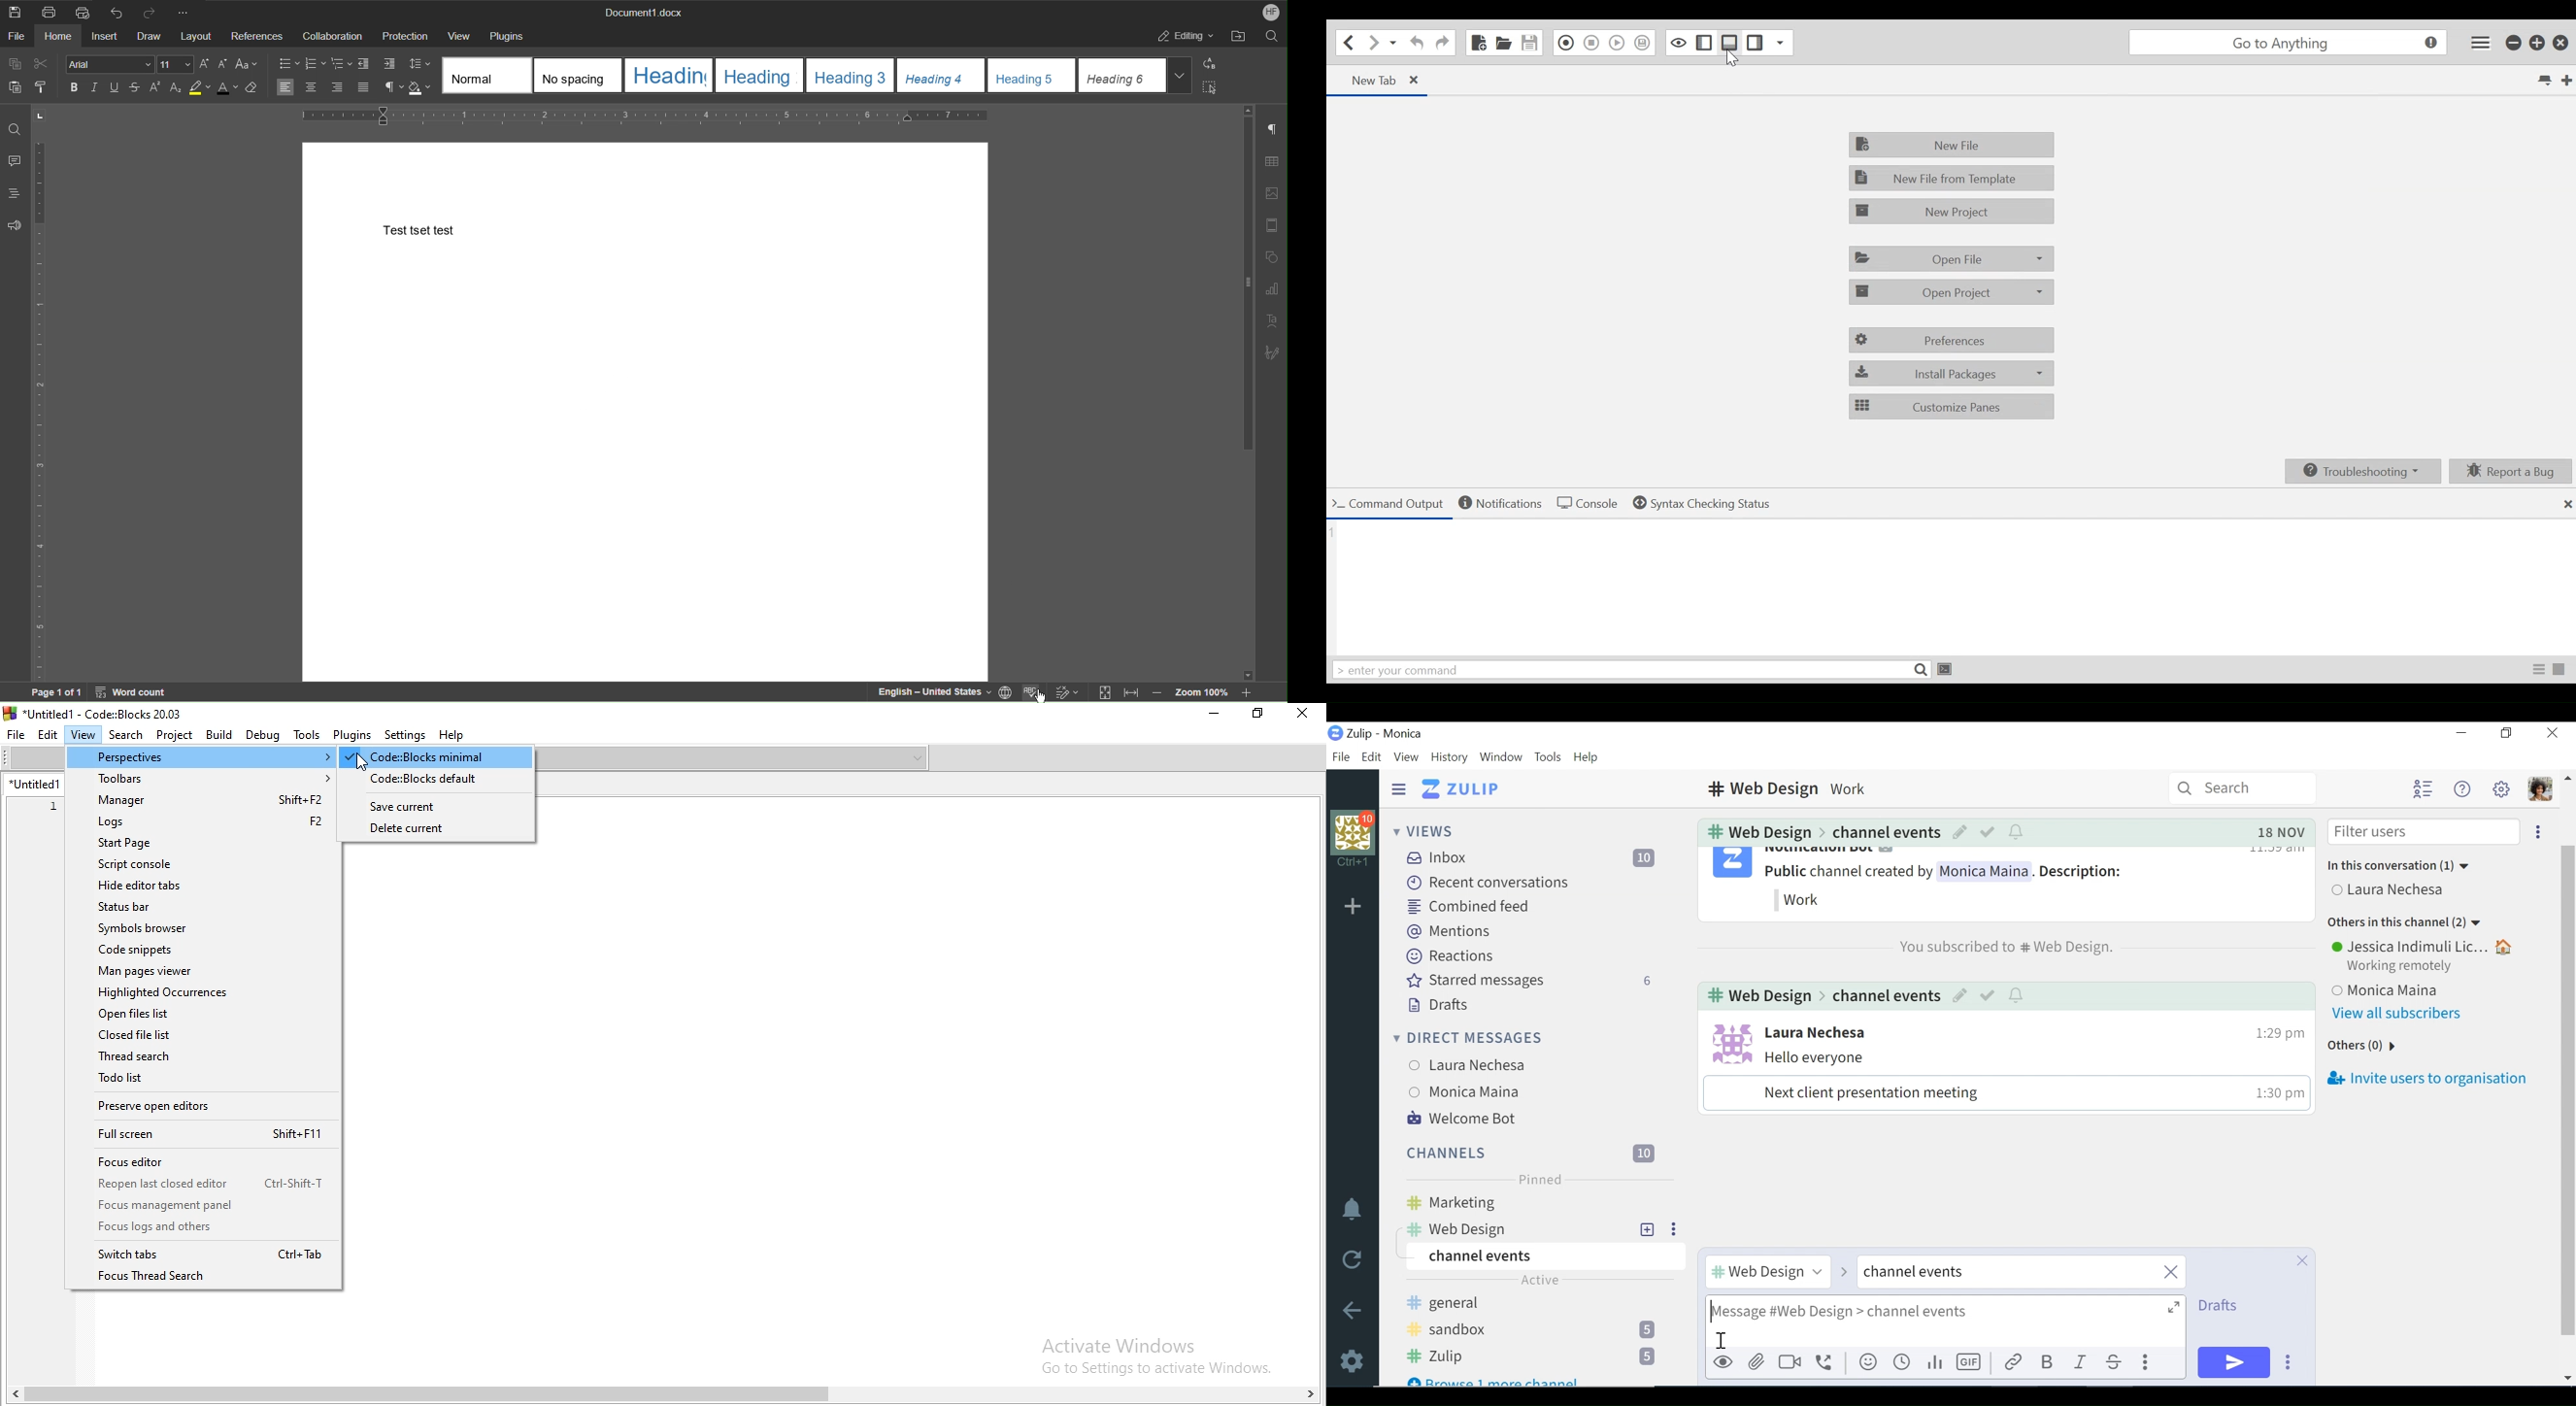  Describe the element at coordinates (1348, 41) in the screenshot. I see `Go back one location` at that location.